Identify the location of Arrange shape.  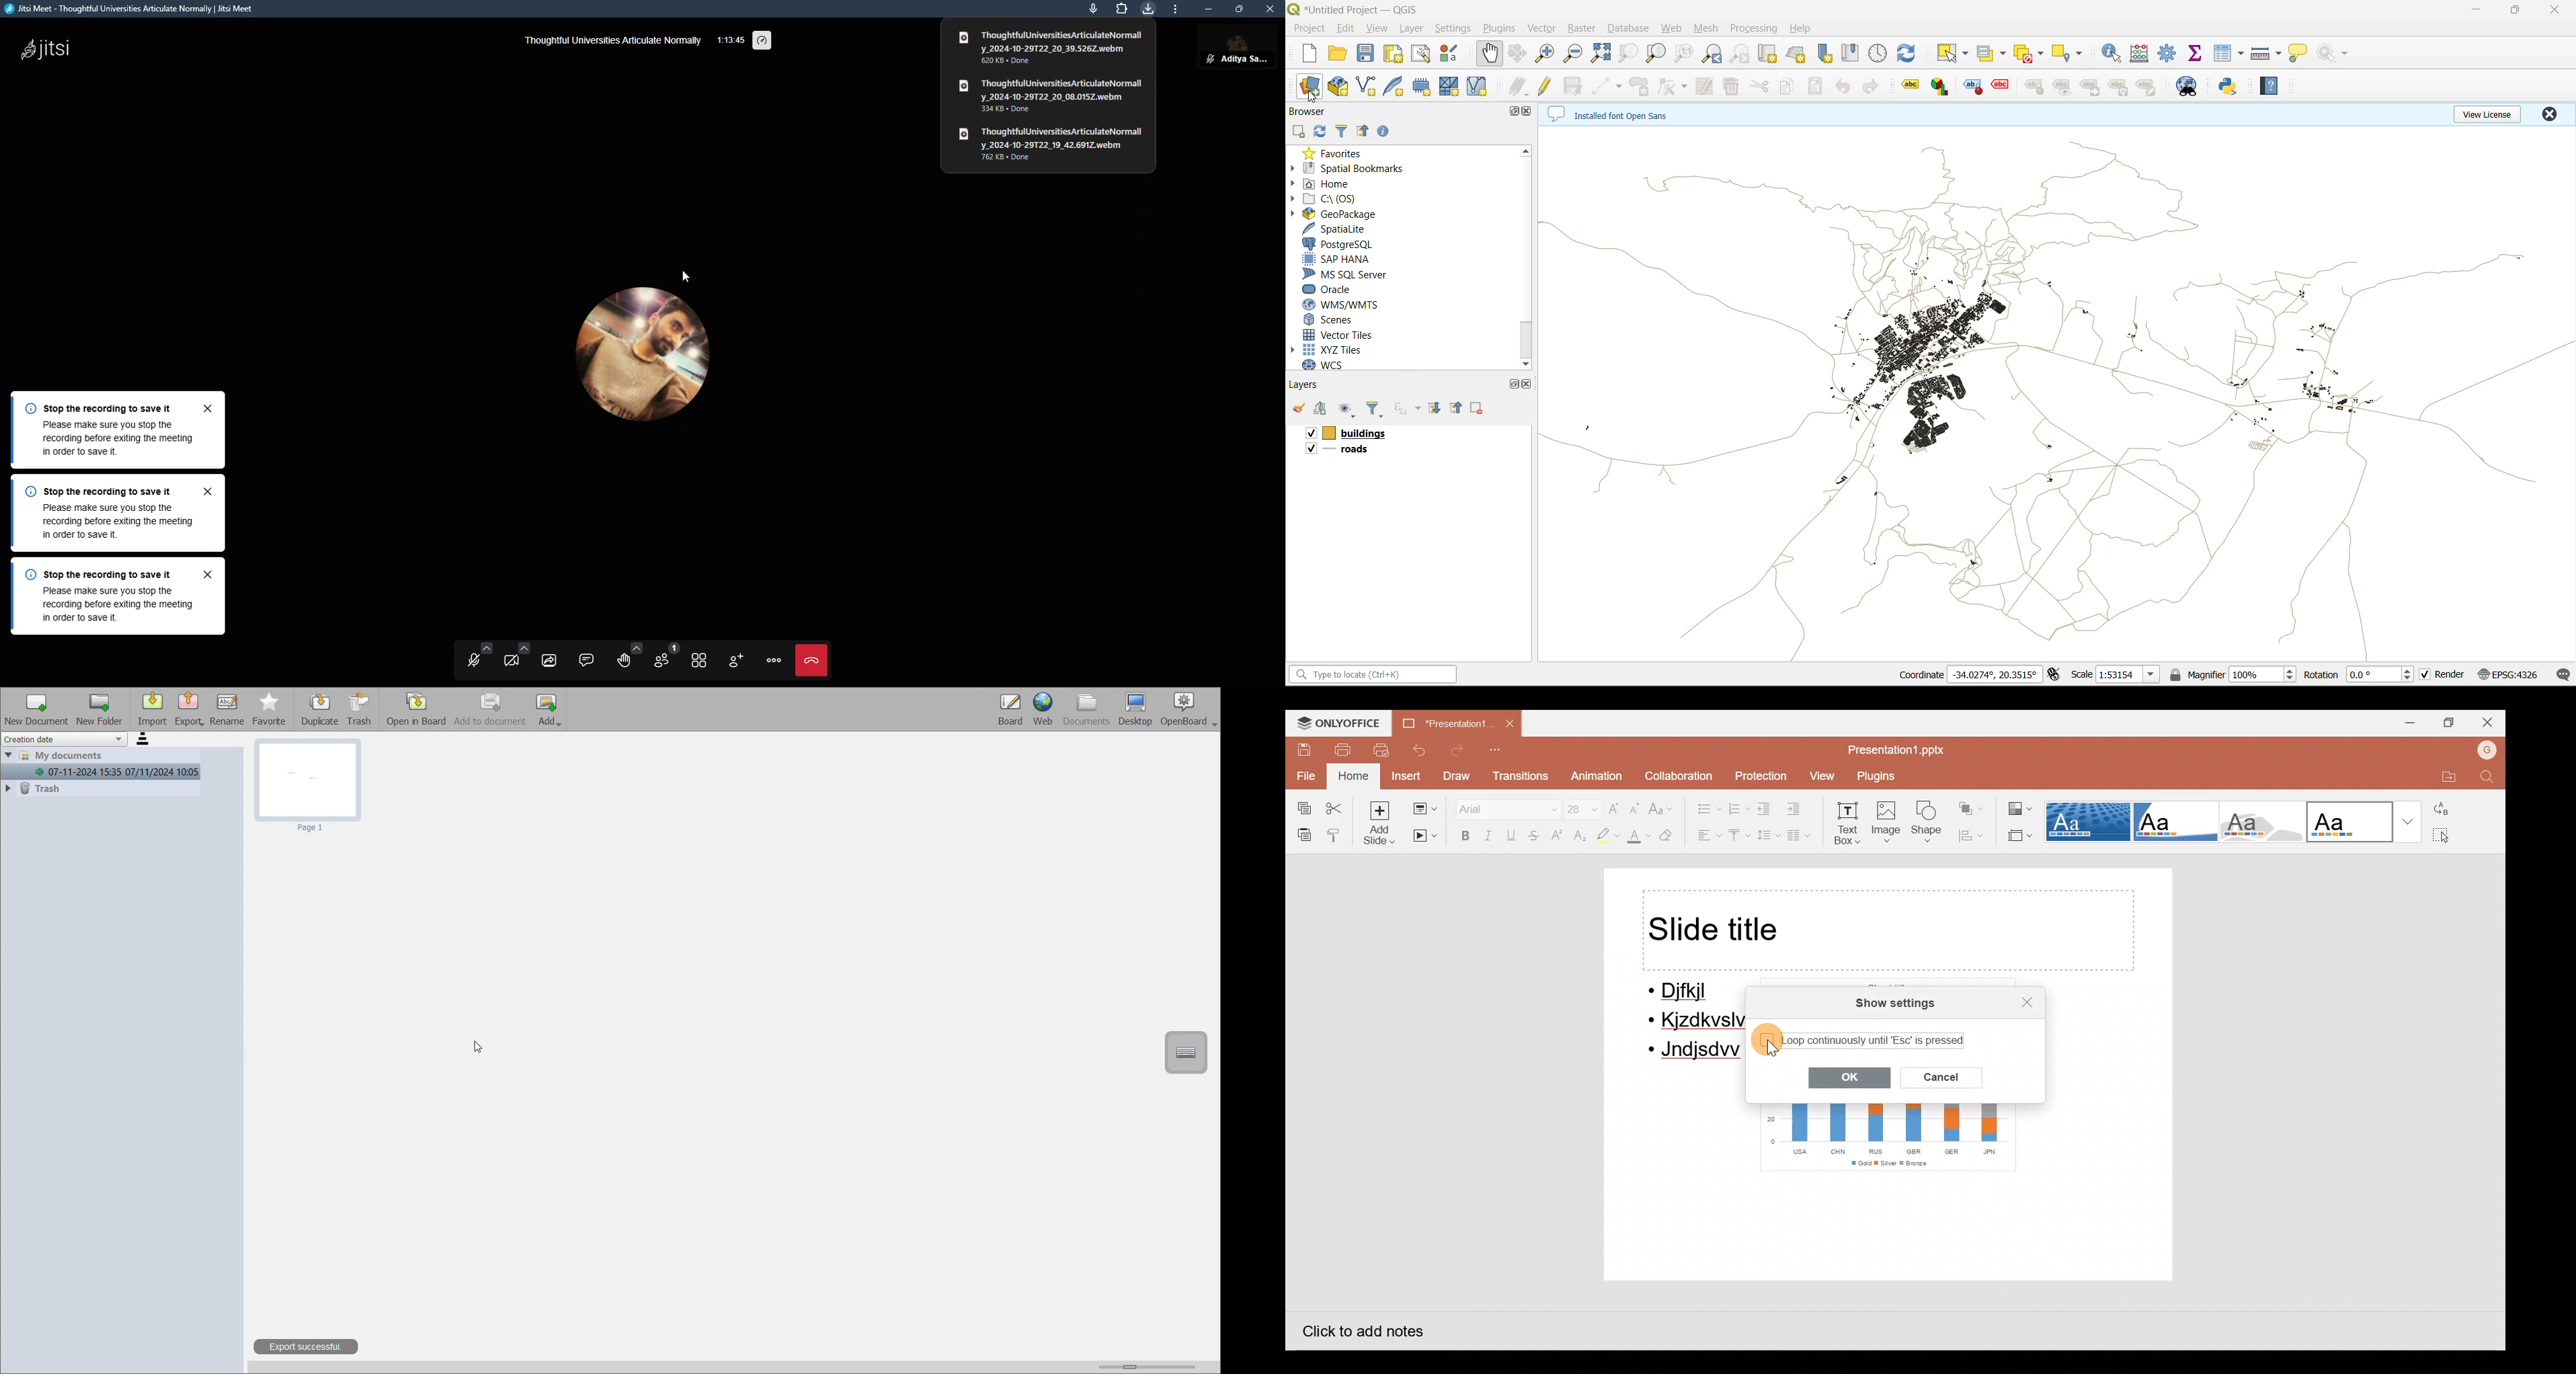
(1969, 808).